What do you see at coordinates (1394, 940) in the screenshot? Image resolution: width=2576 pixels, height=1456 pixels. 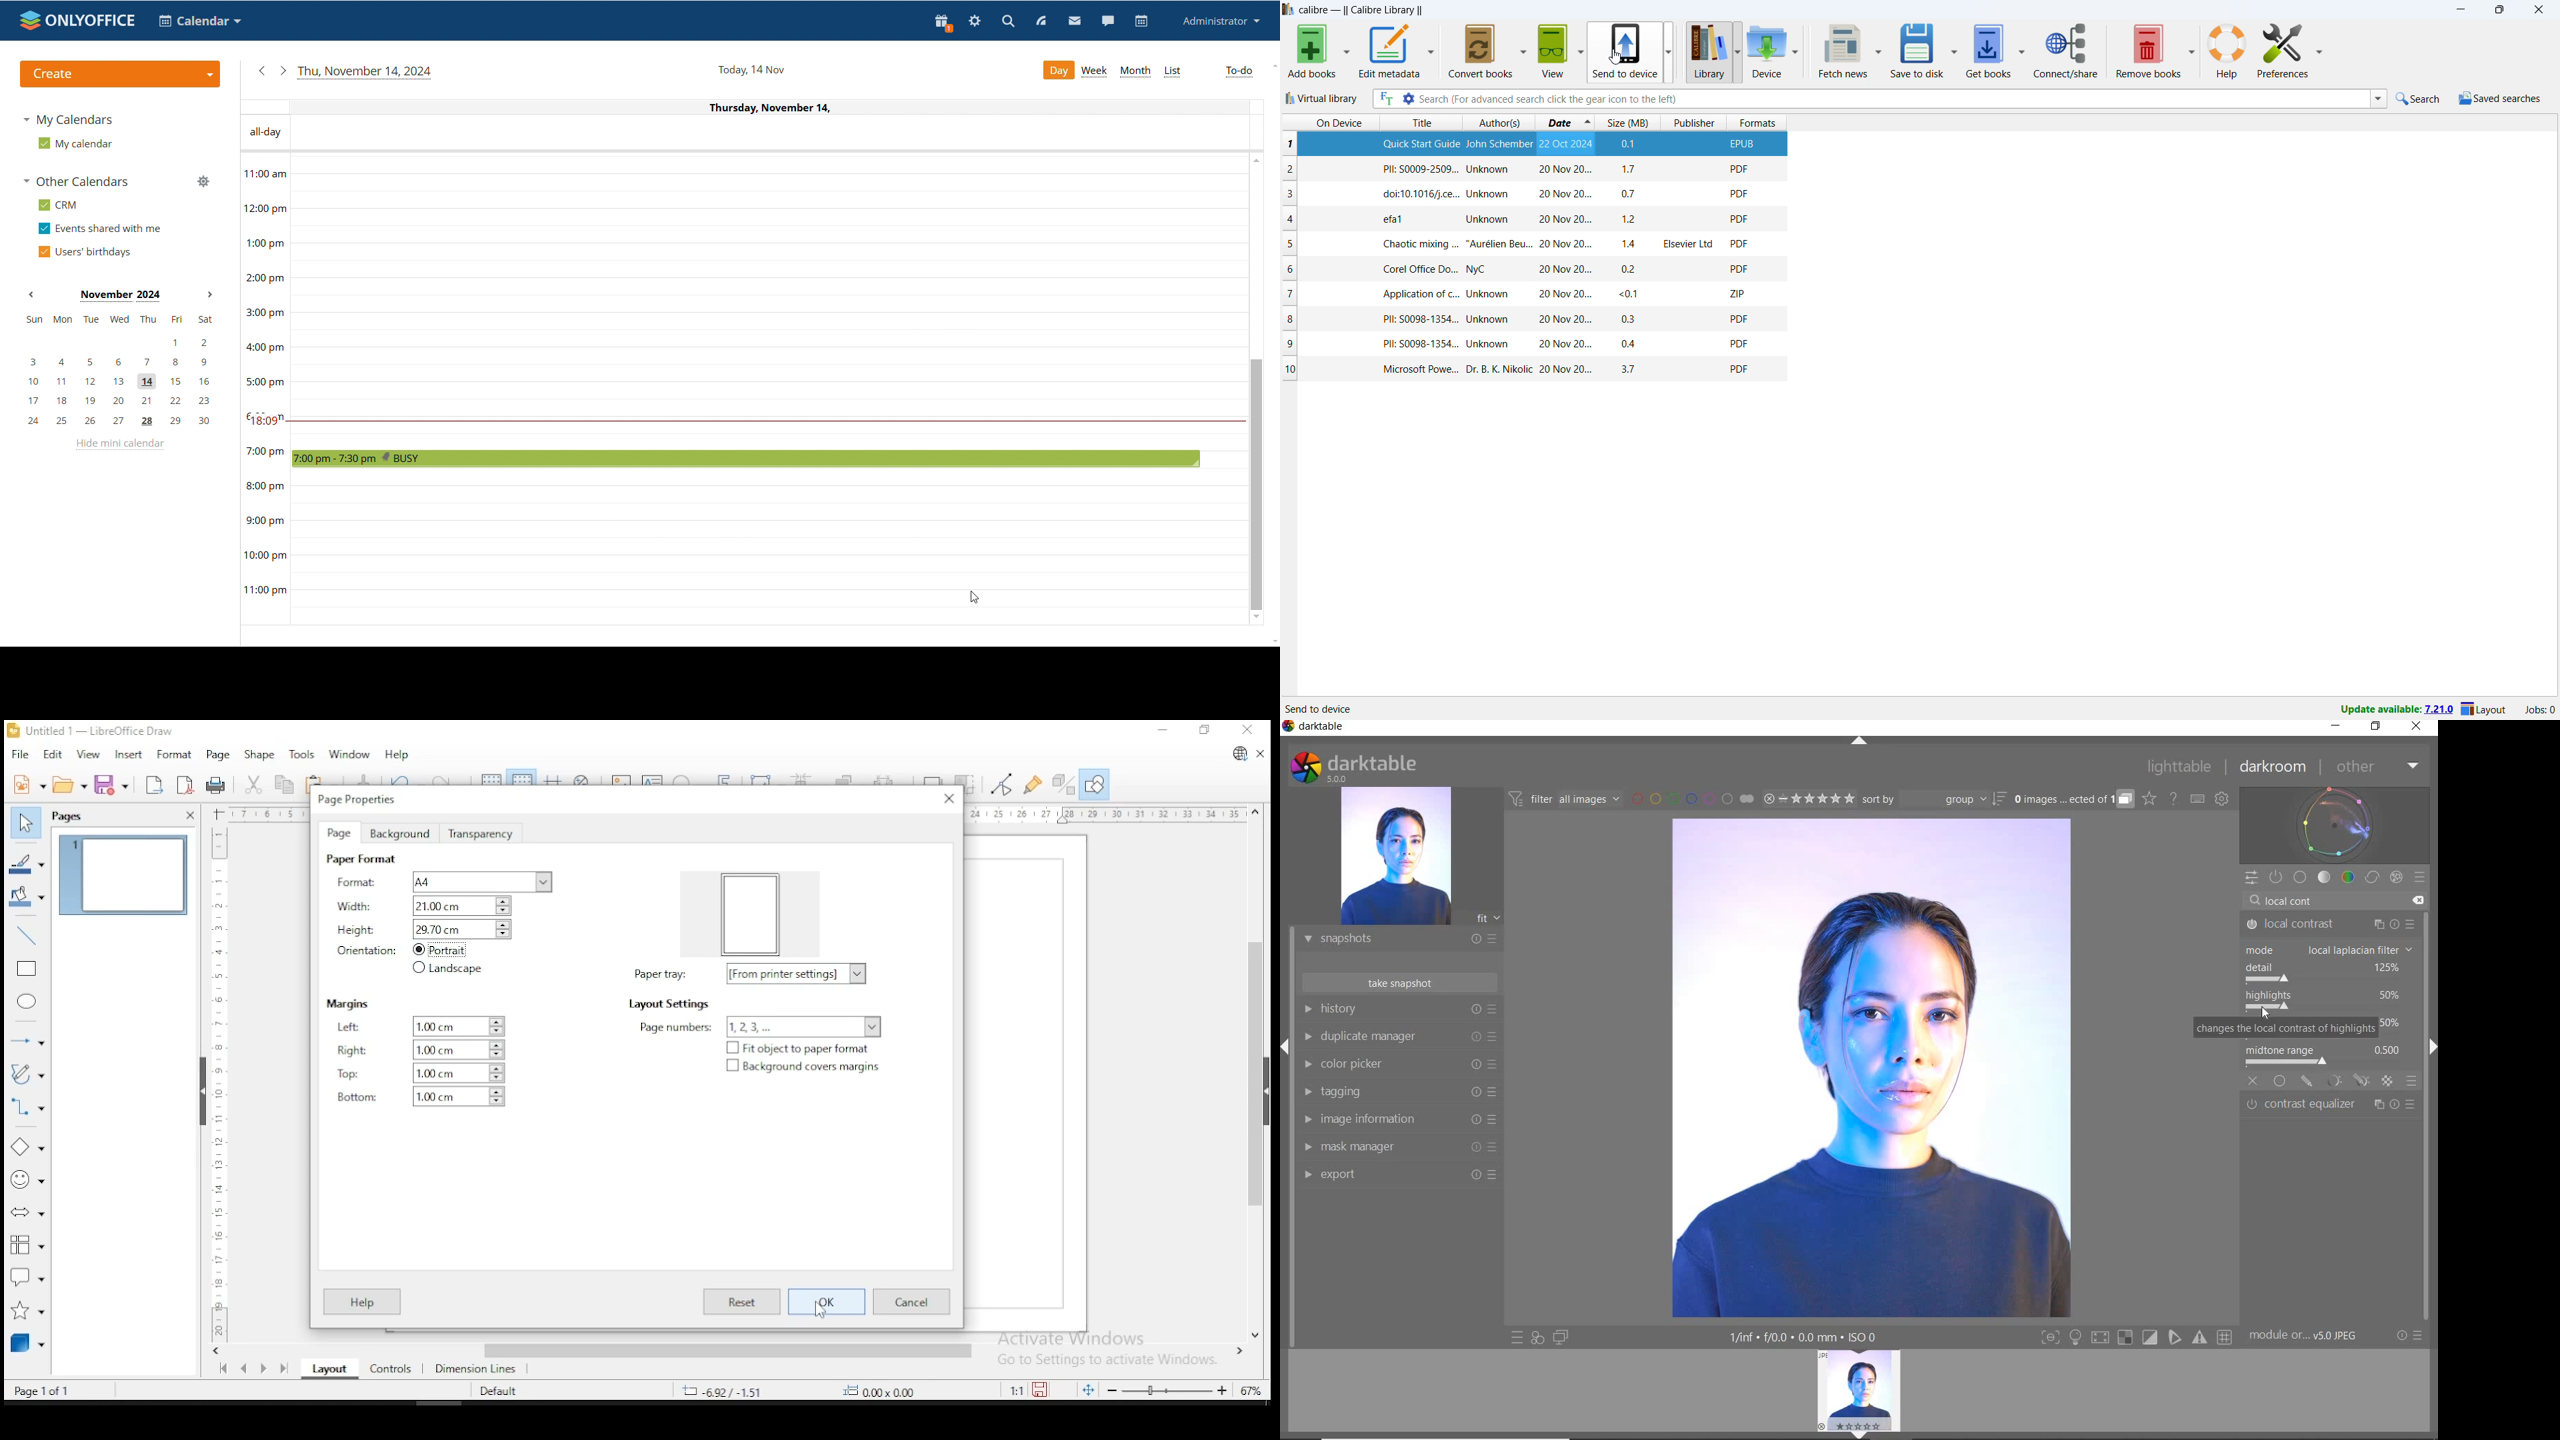 I see `SNAPSHOTS` at bounding box center [1394, 940].